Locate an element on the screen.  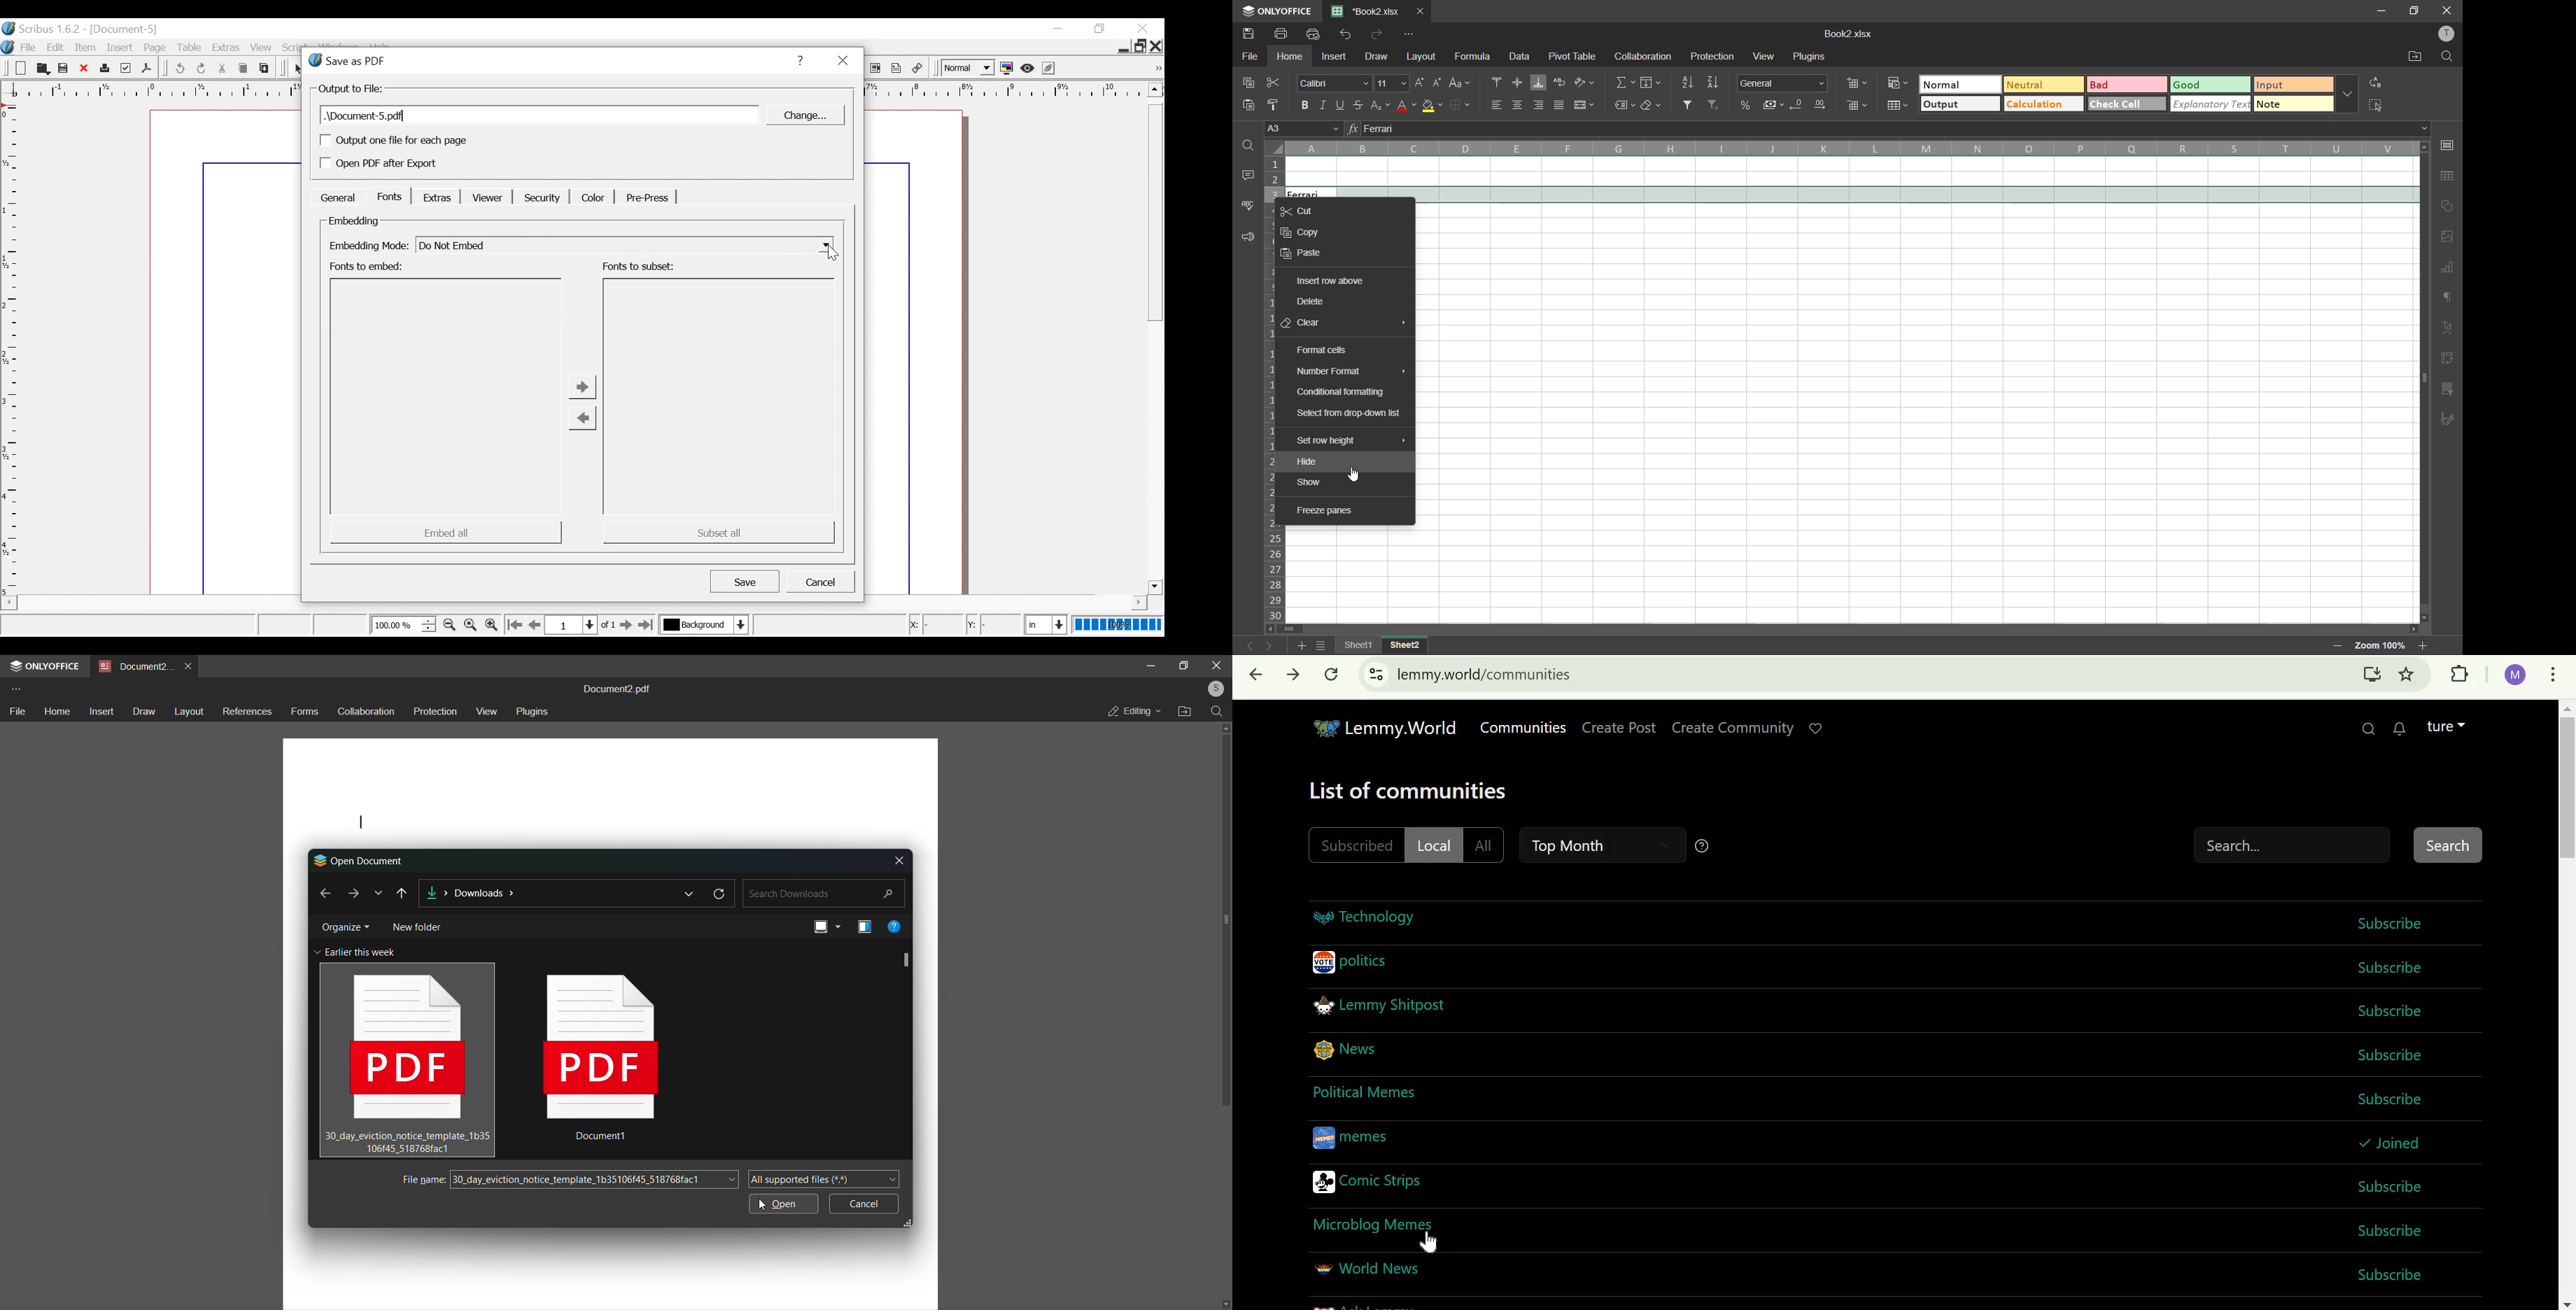
(un)check output one file for each page is located at coordinates (394, 140).